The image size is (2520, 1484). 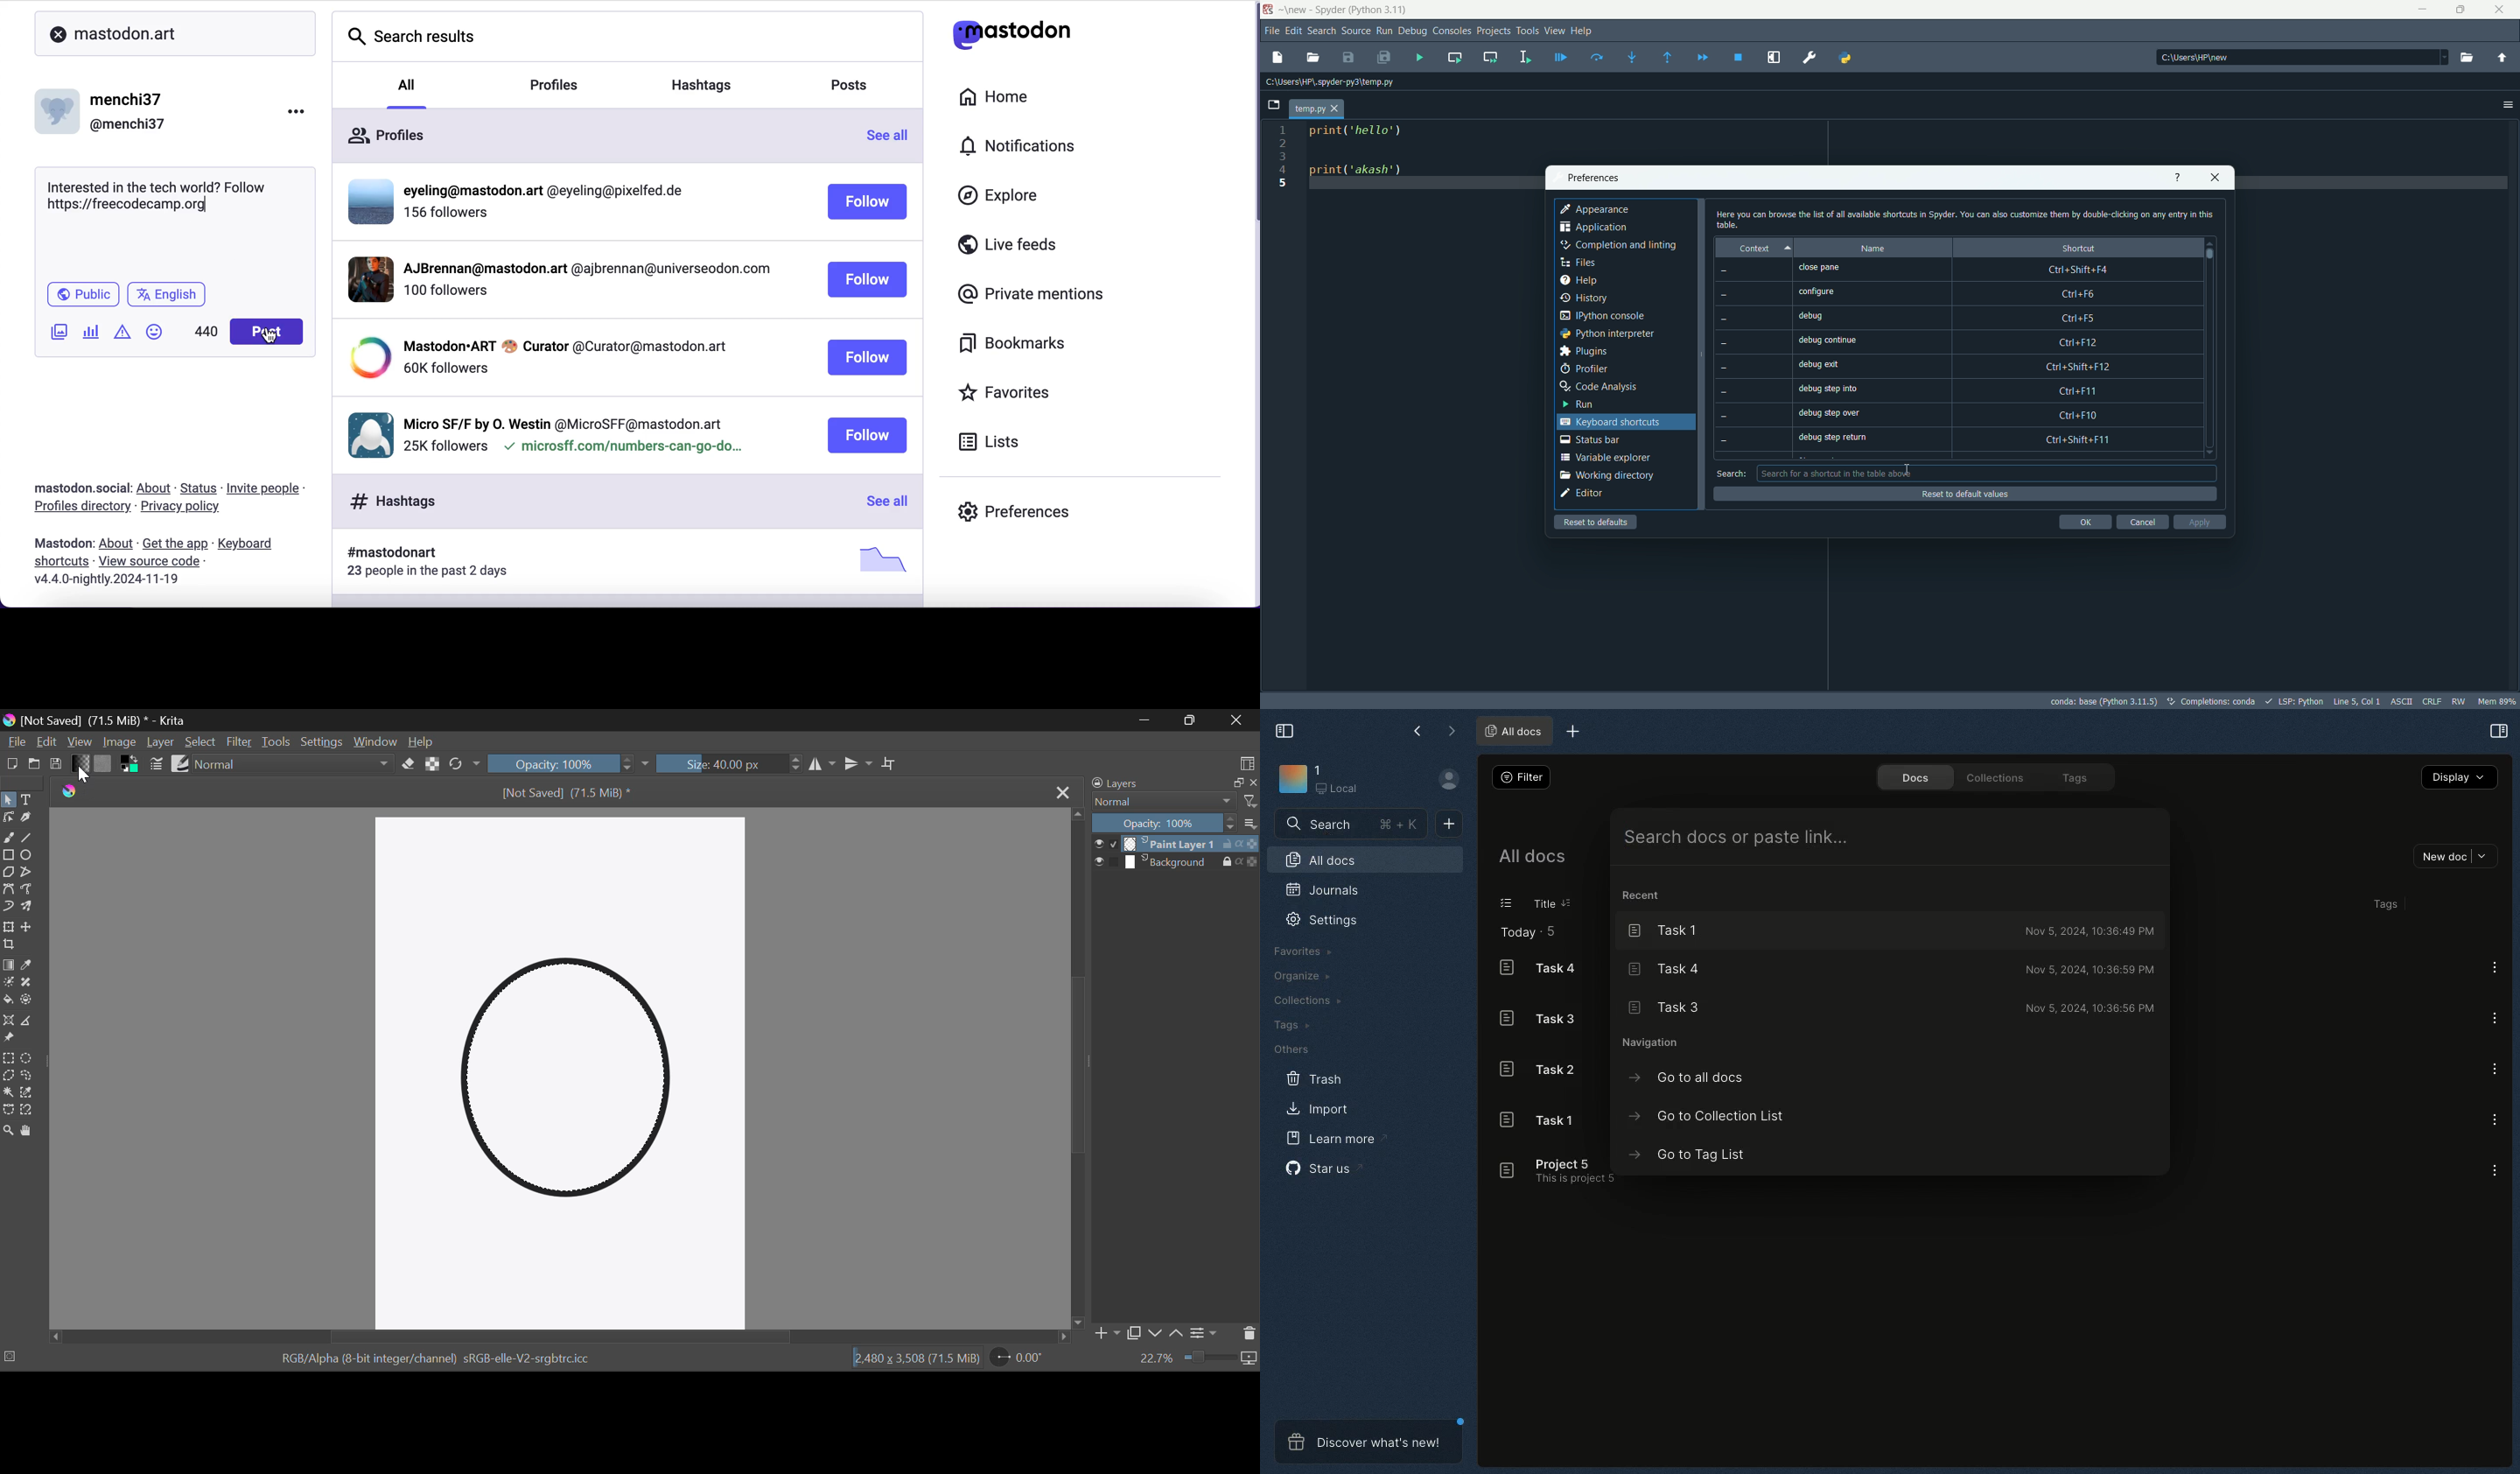 What do you see at coordinates (1580, 263) in the screenshot?
I see `files` at bounding box center [1580, 263].